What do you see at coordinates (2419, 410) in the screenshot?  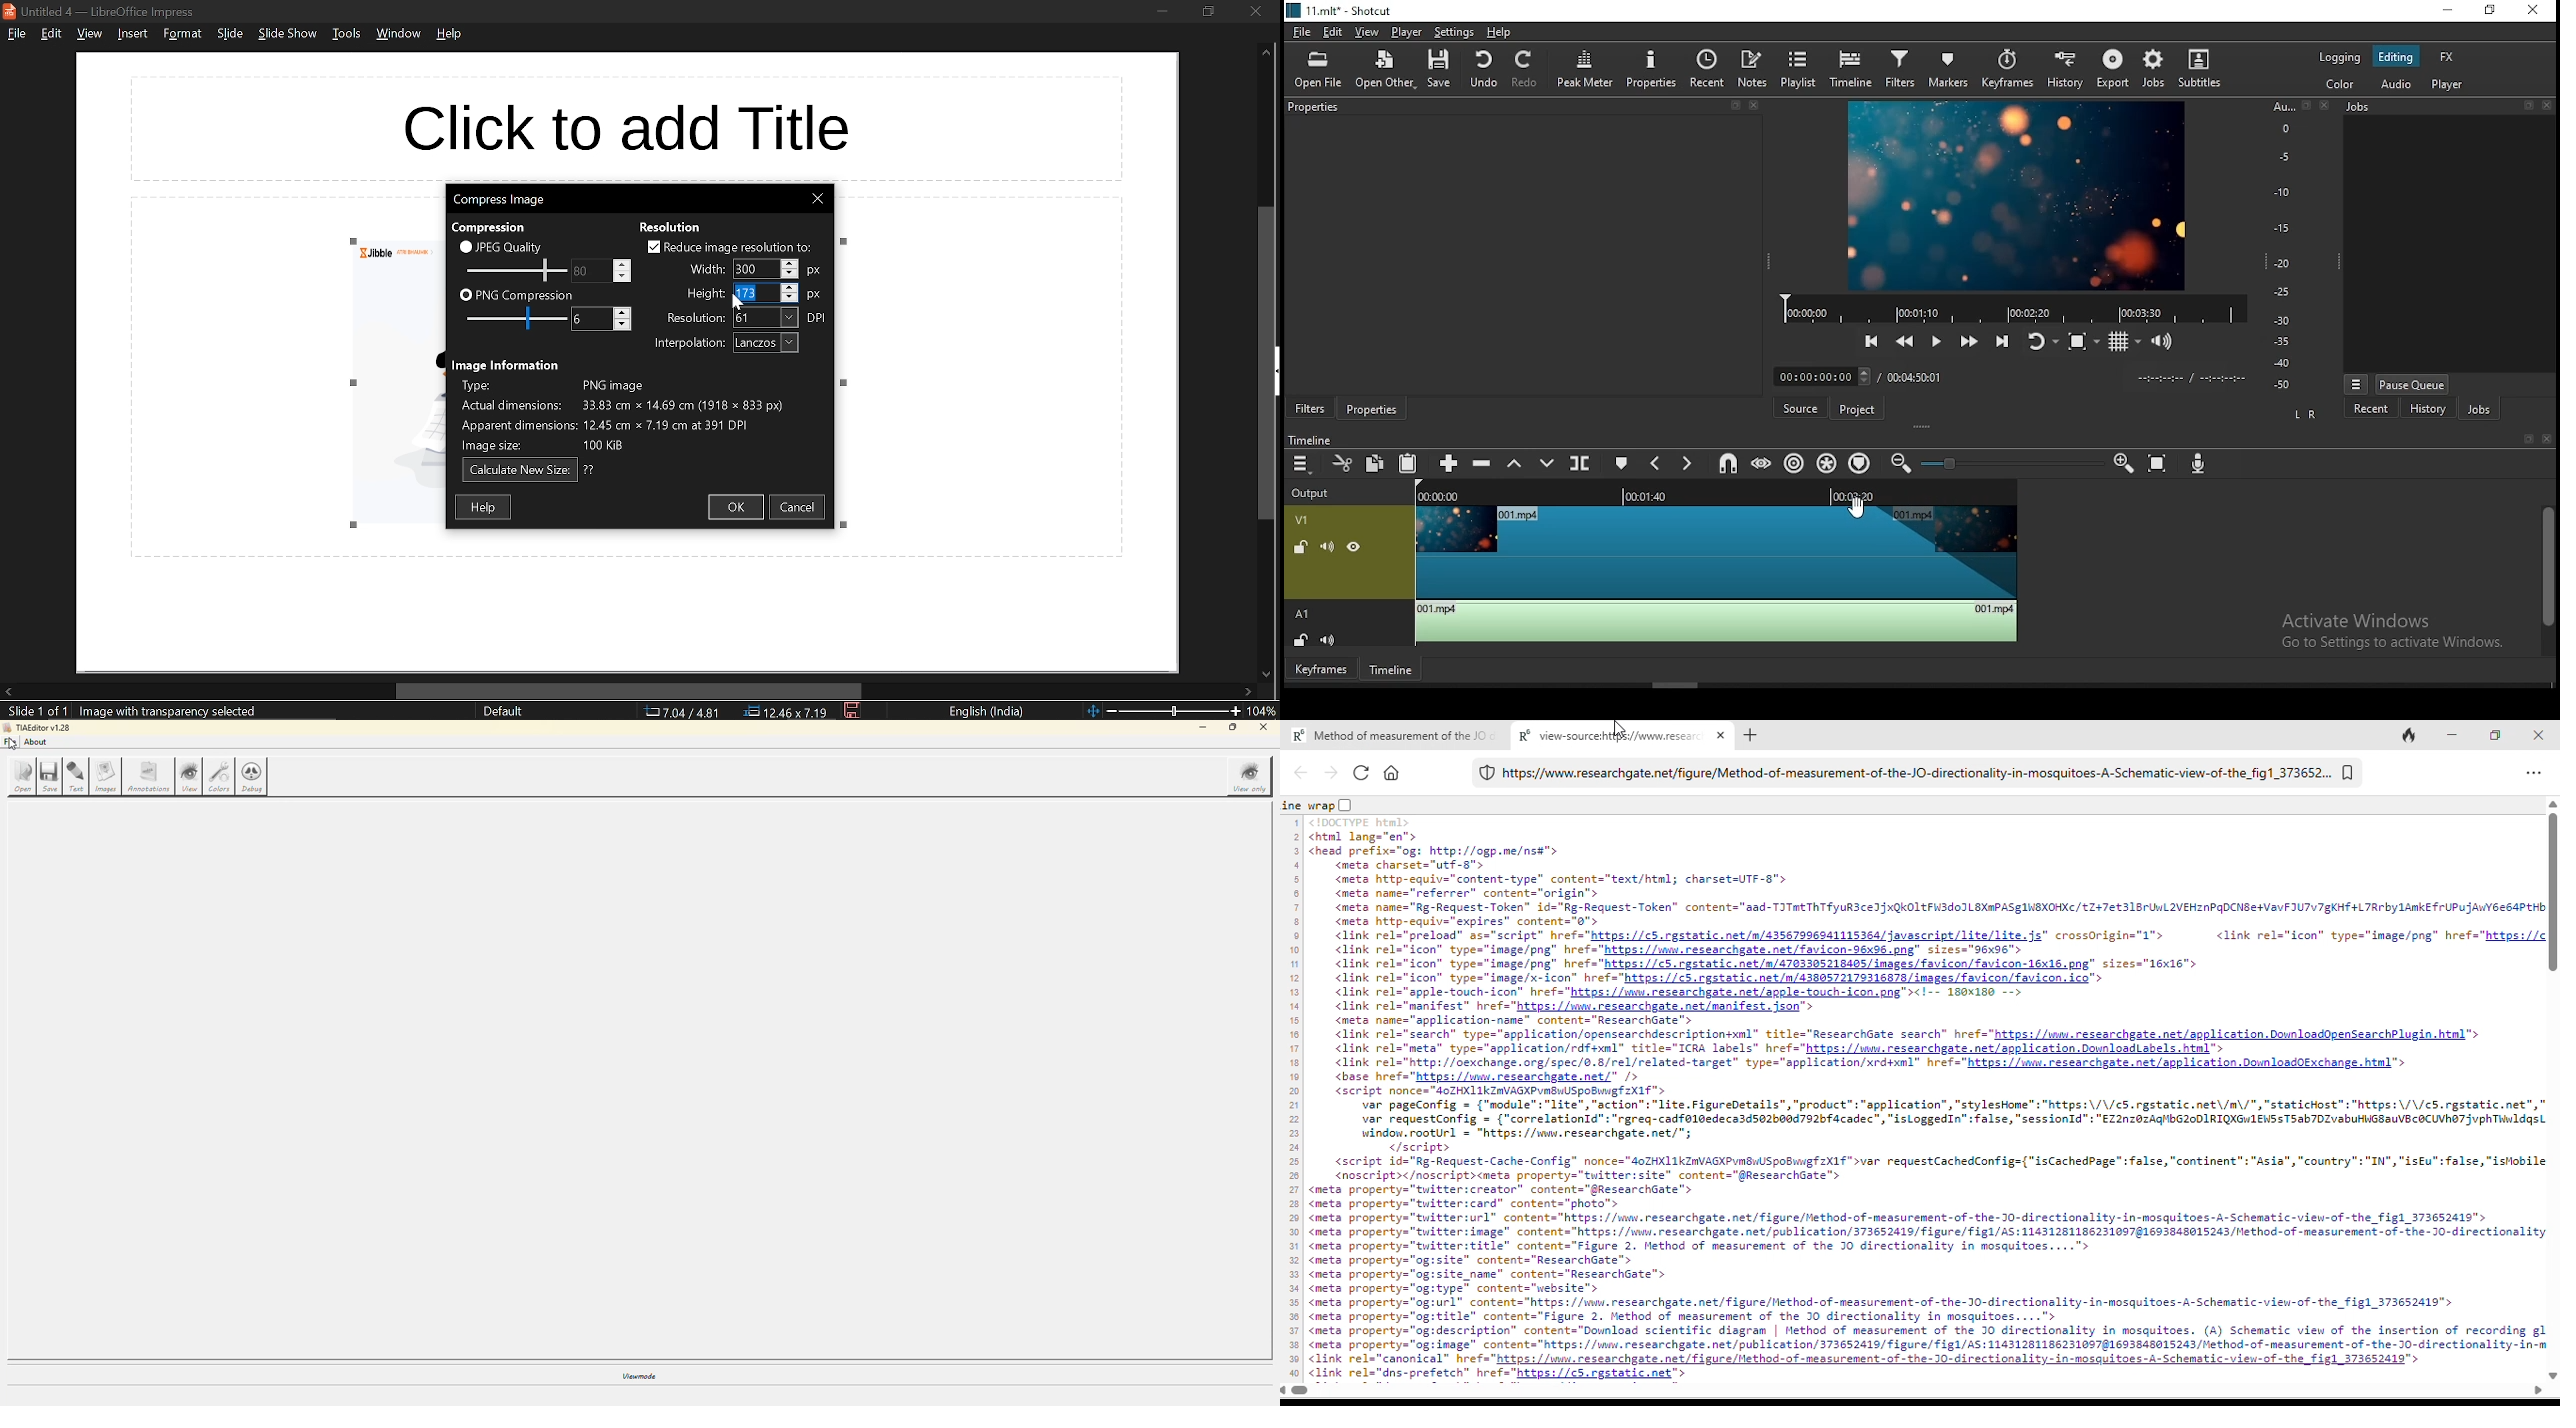 I see `history` at bounding box center [2419, 410].